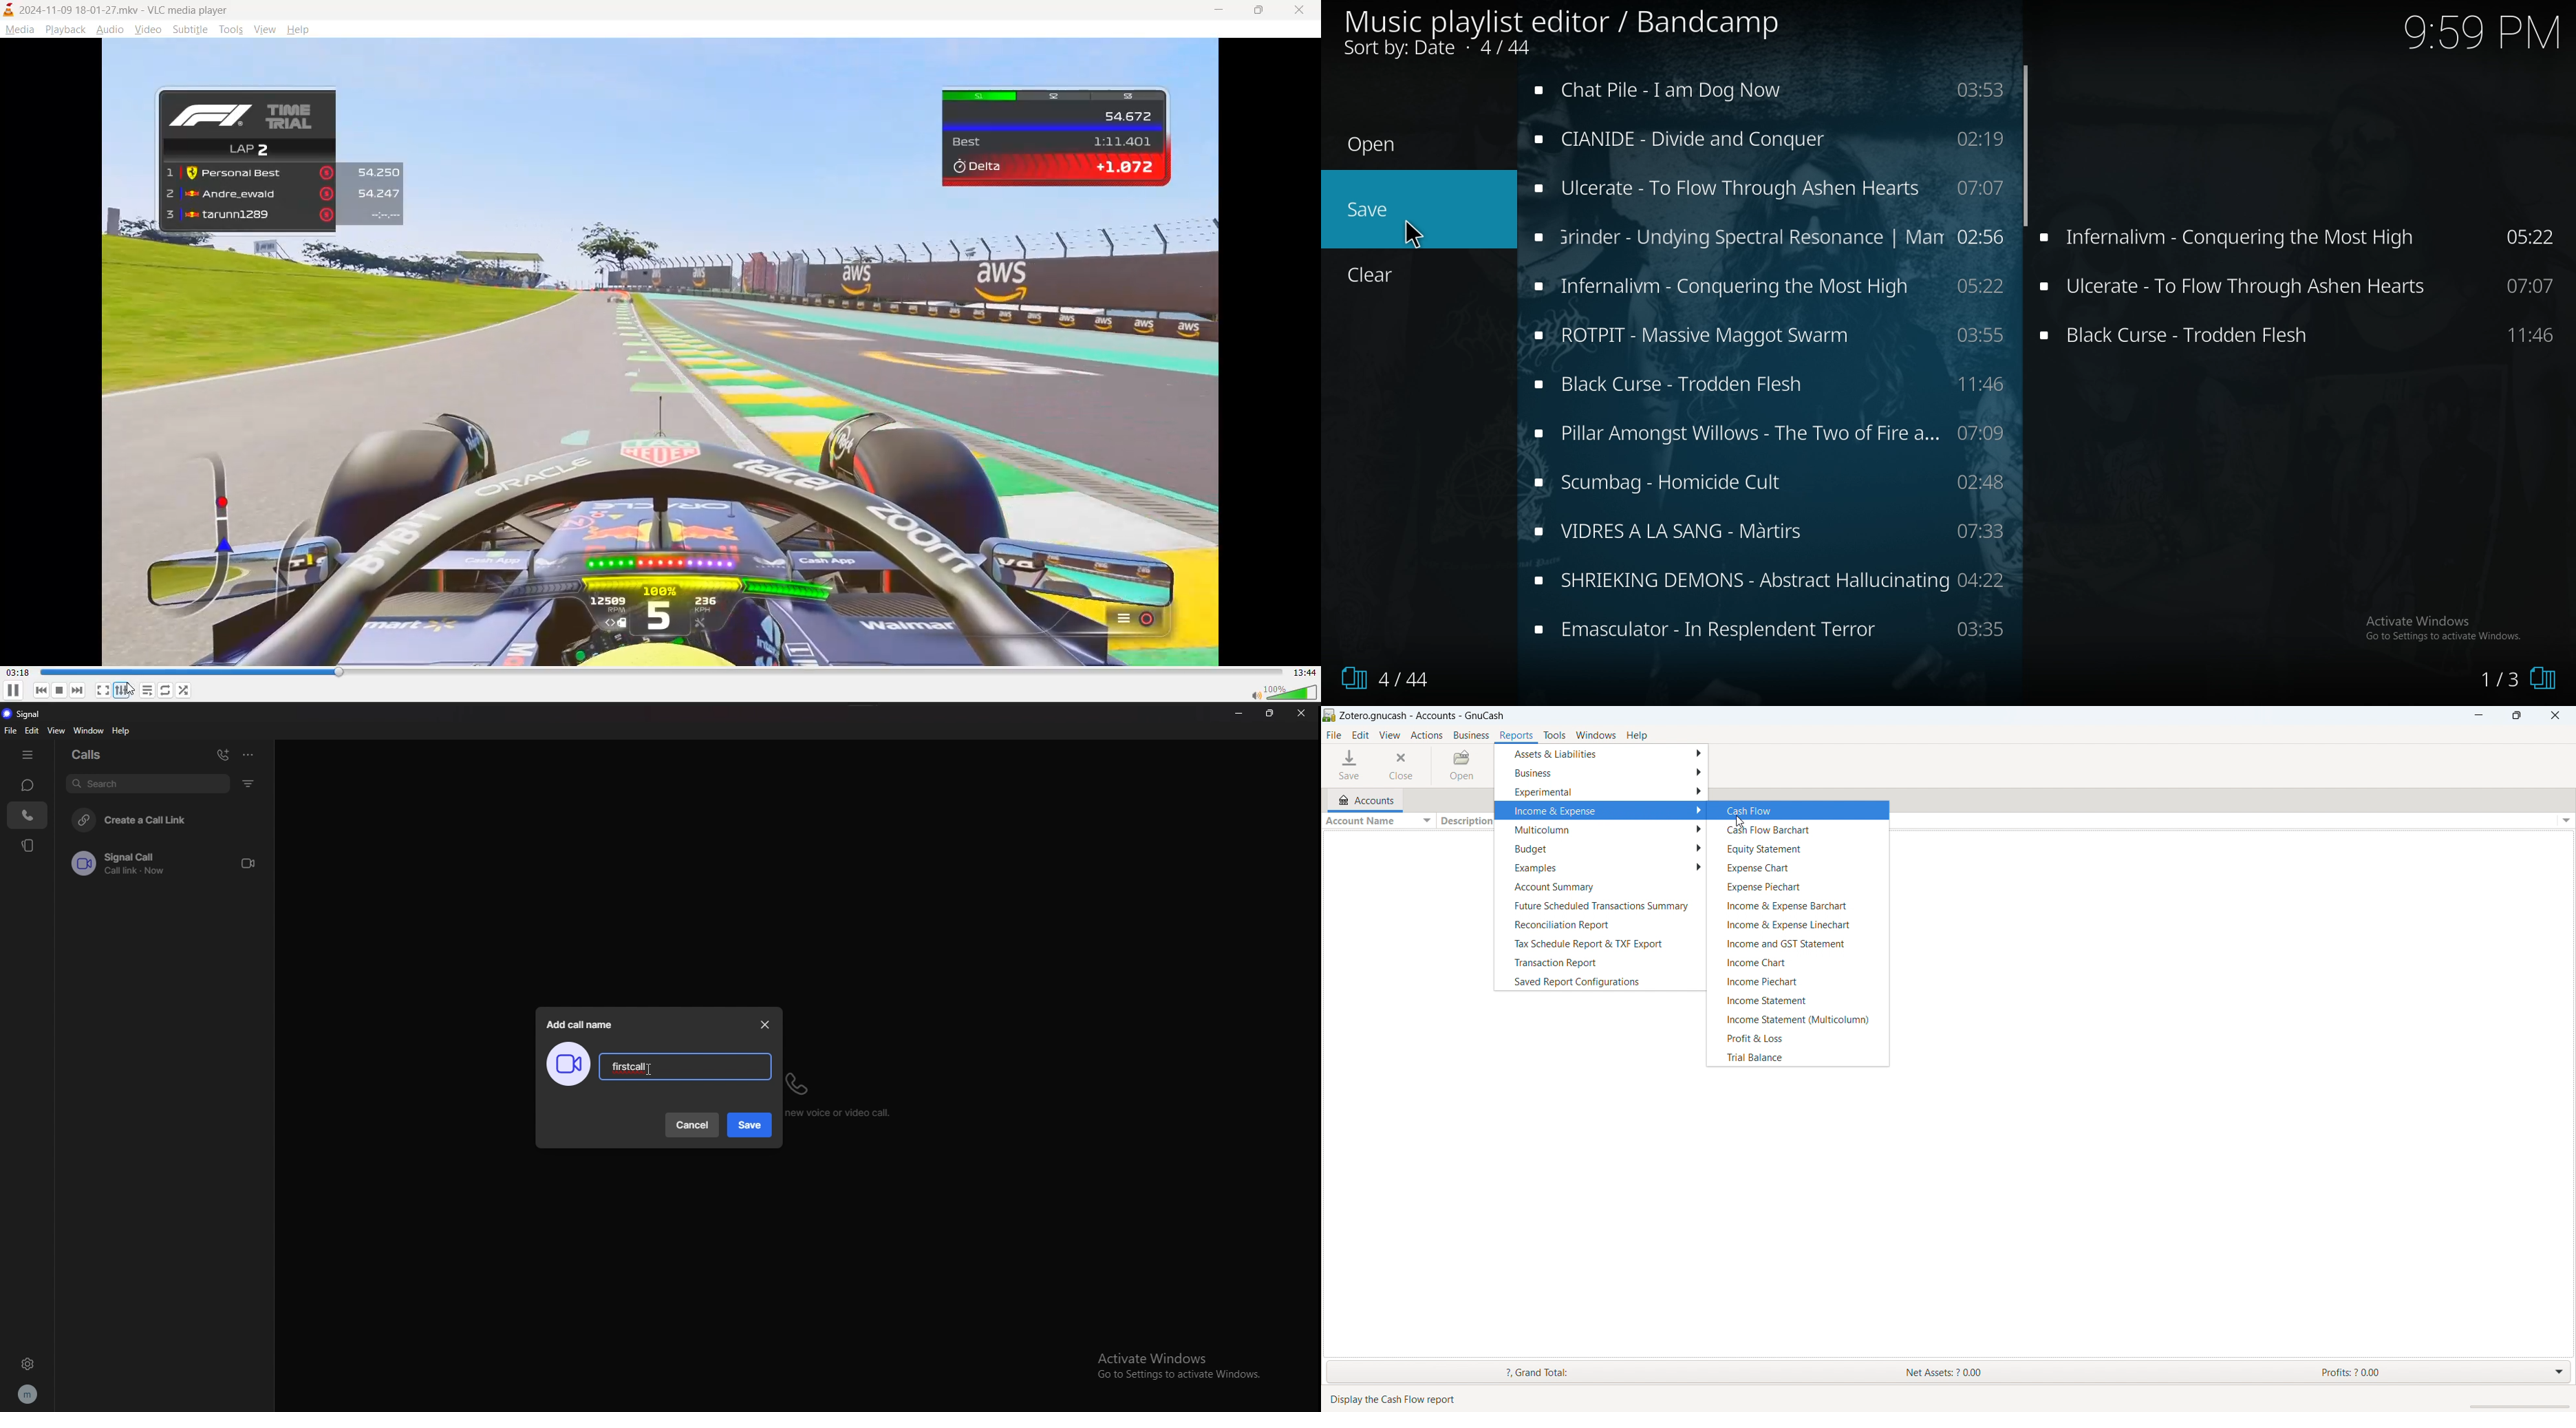  Describe the element at coordinates (1771, 88) in the screenshot. I see `music` at that location.